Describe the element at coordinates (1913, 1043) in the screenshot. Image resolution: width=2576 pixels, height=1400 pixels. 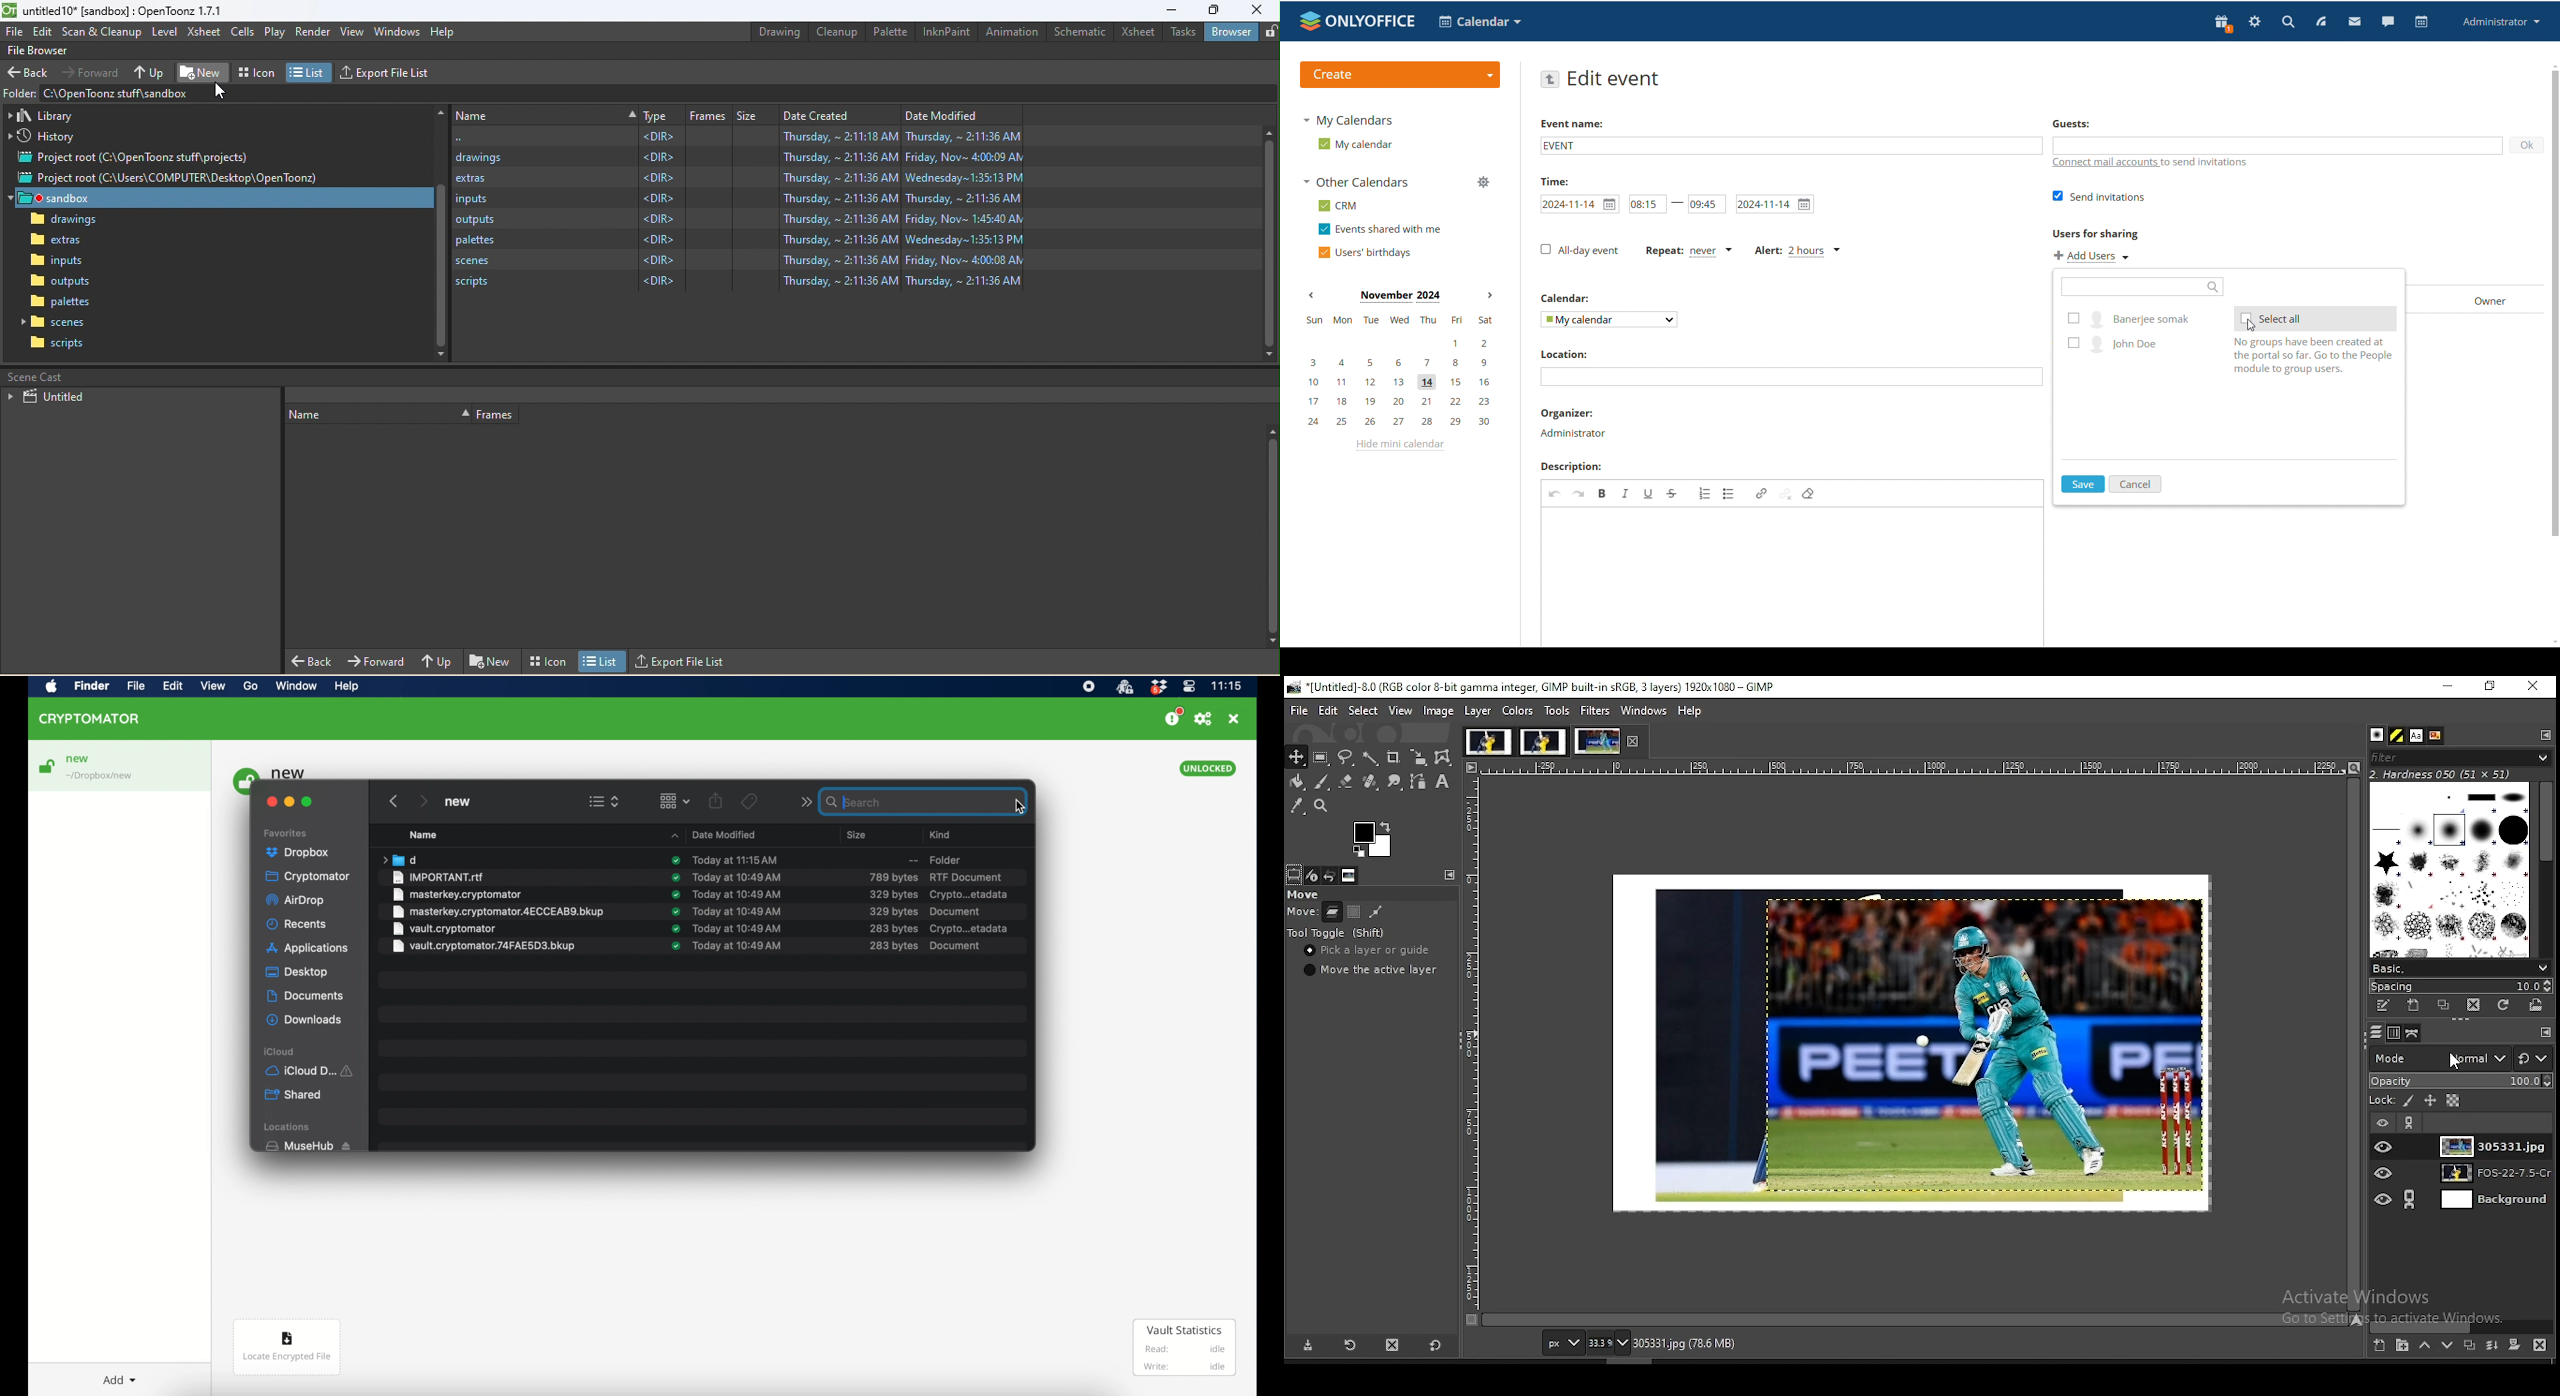
I see `image` at that location.